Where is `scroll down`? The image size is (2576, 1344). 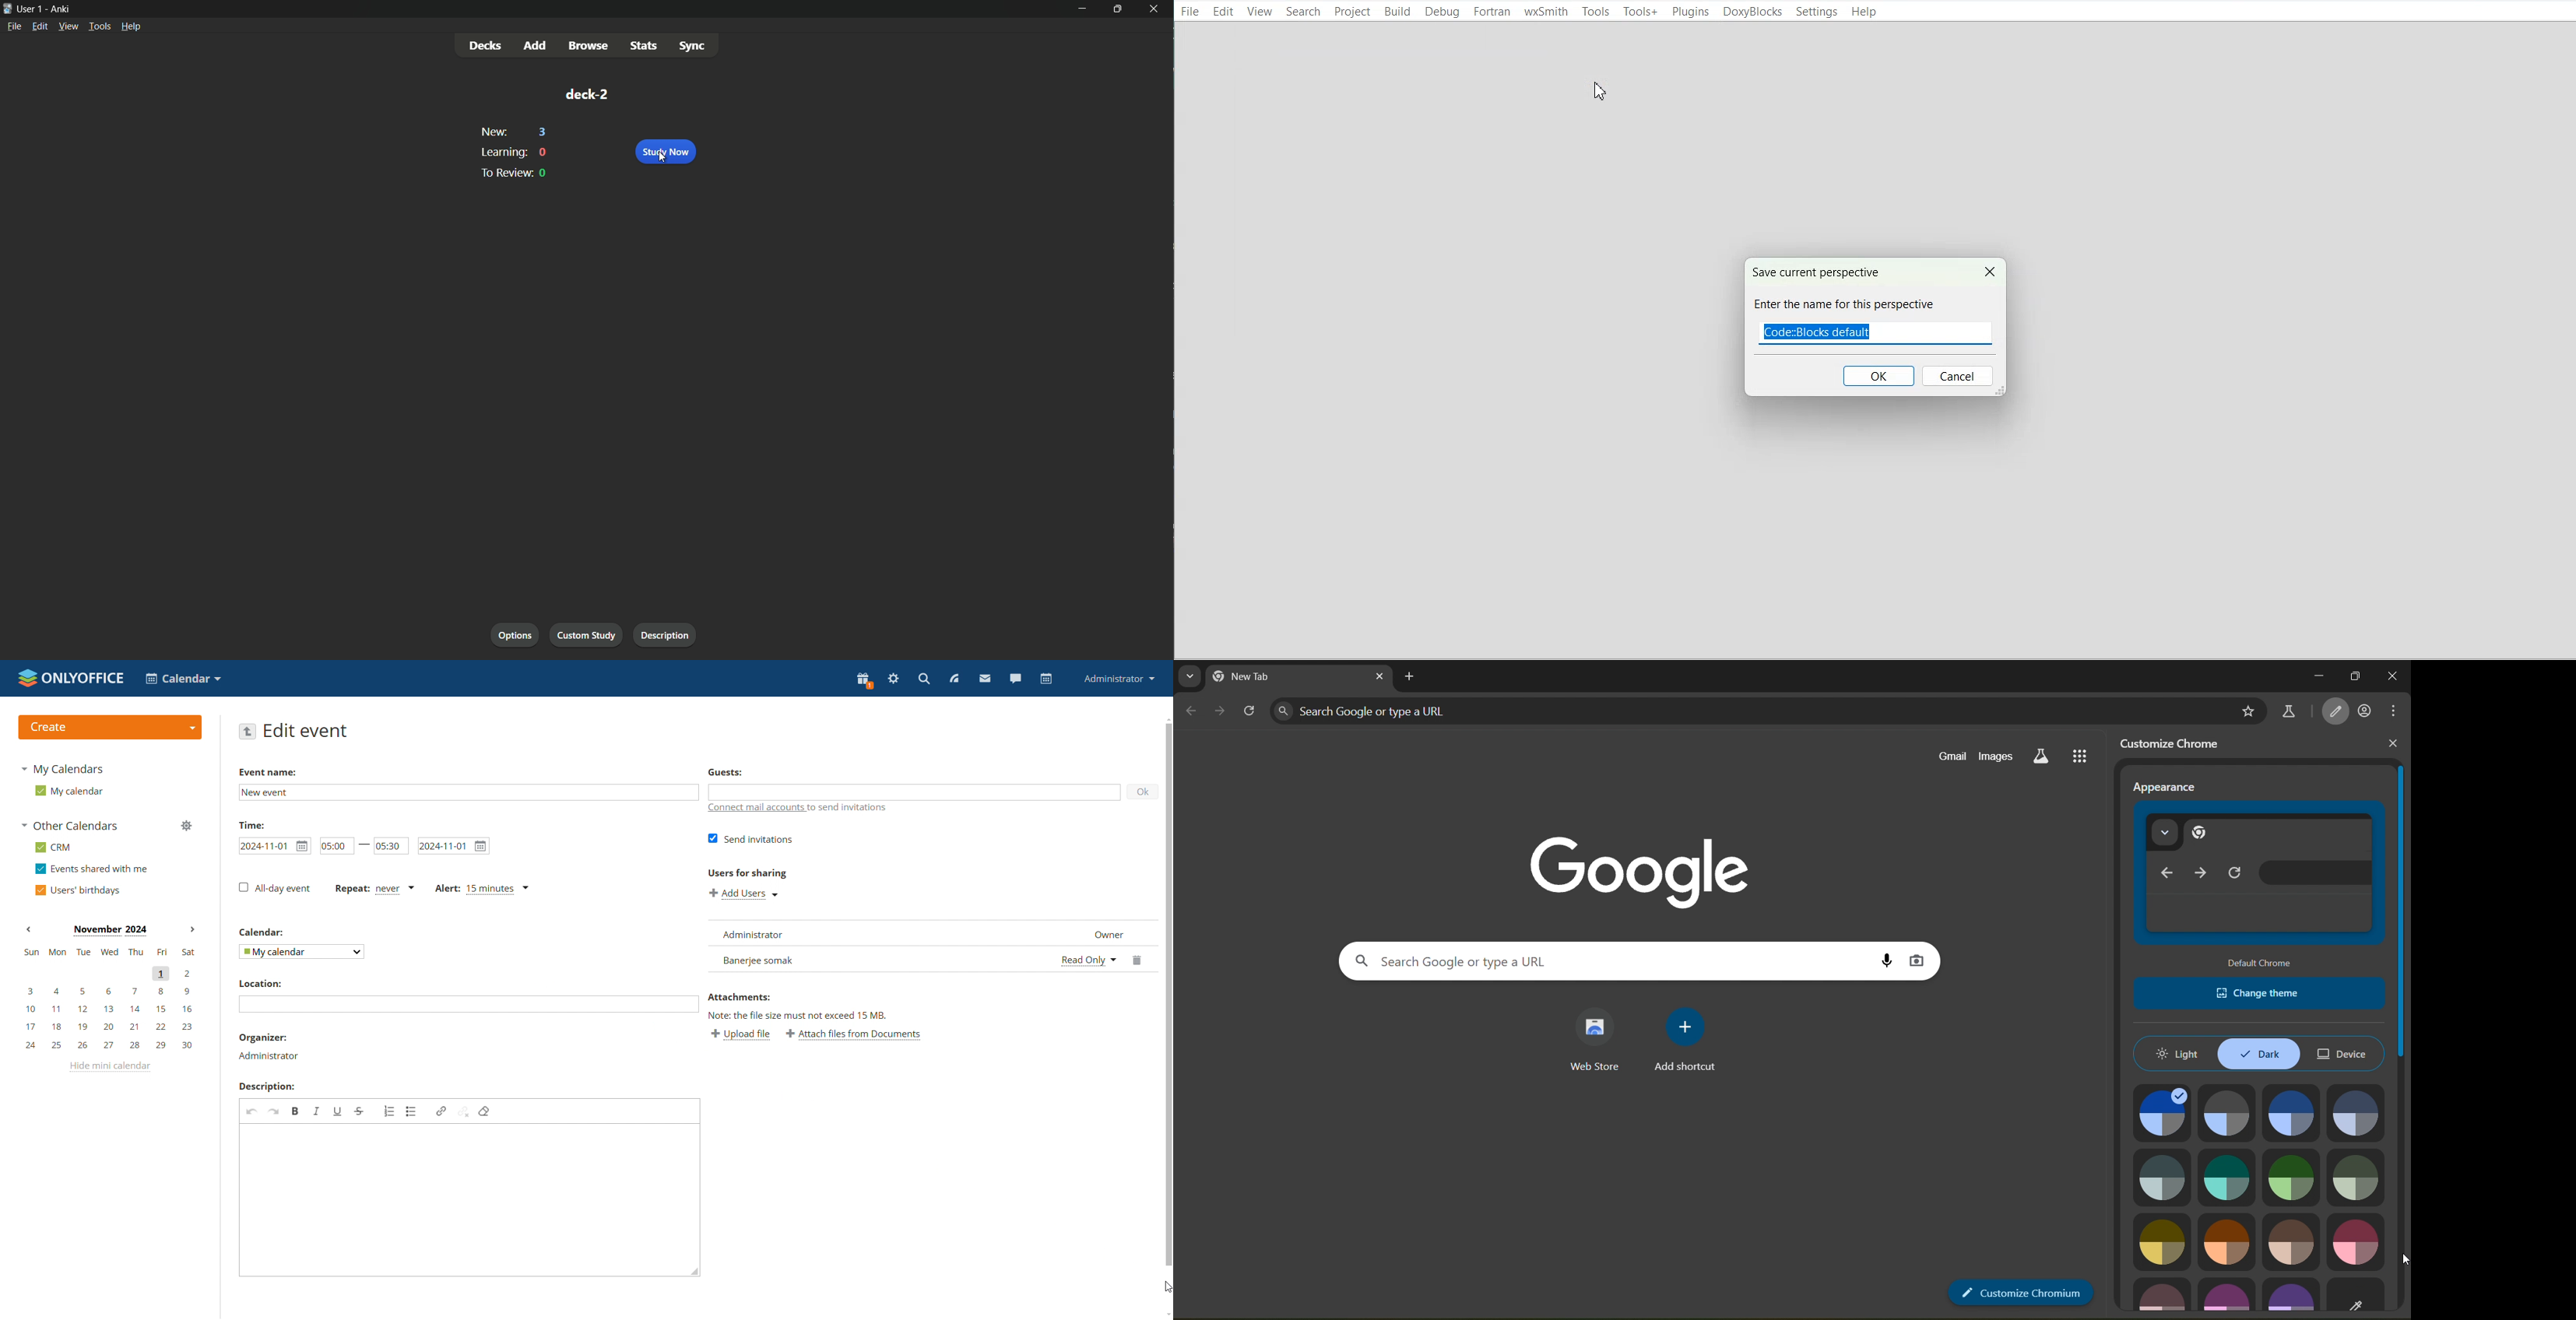
scroll down is located at coordinates (1166, 1313).